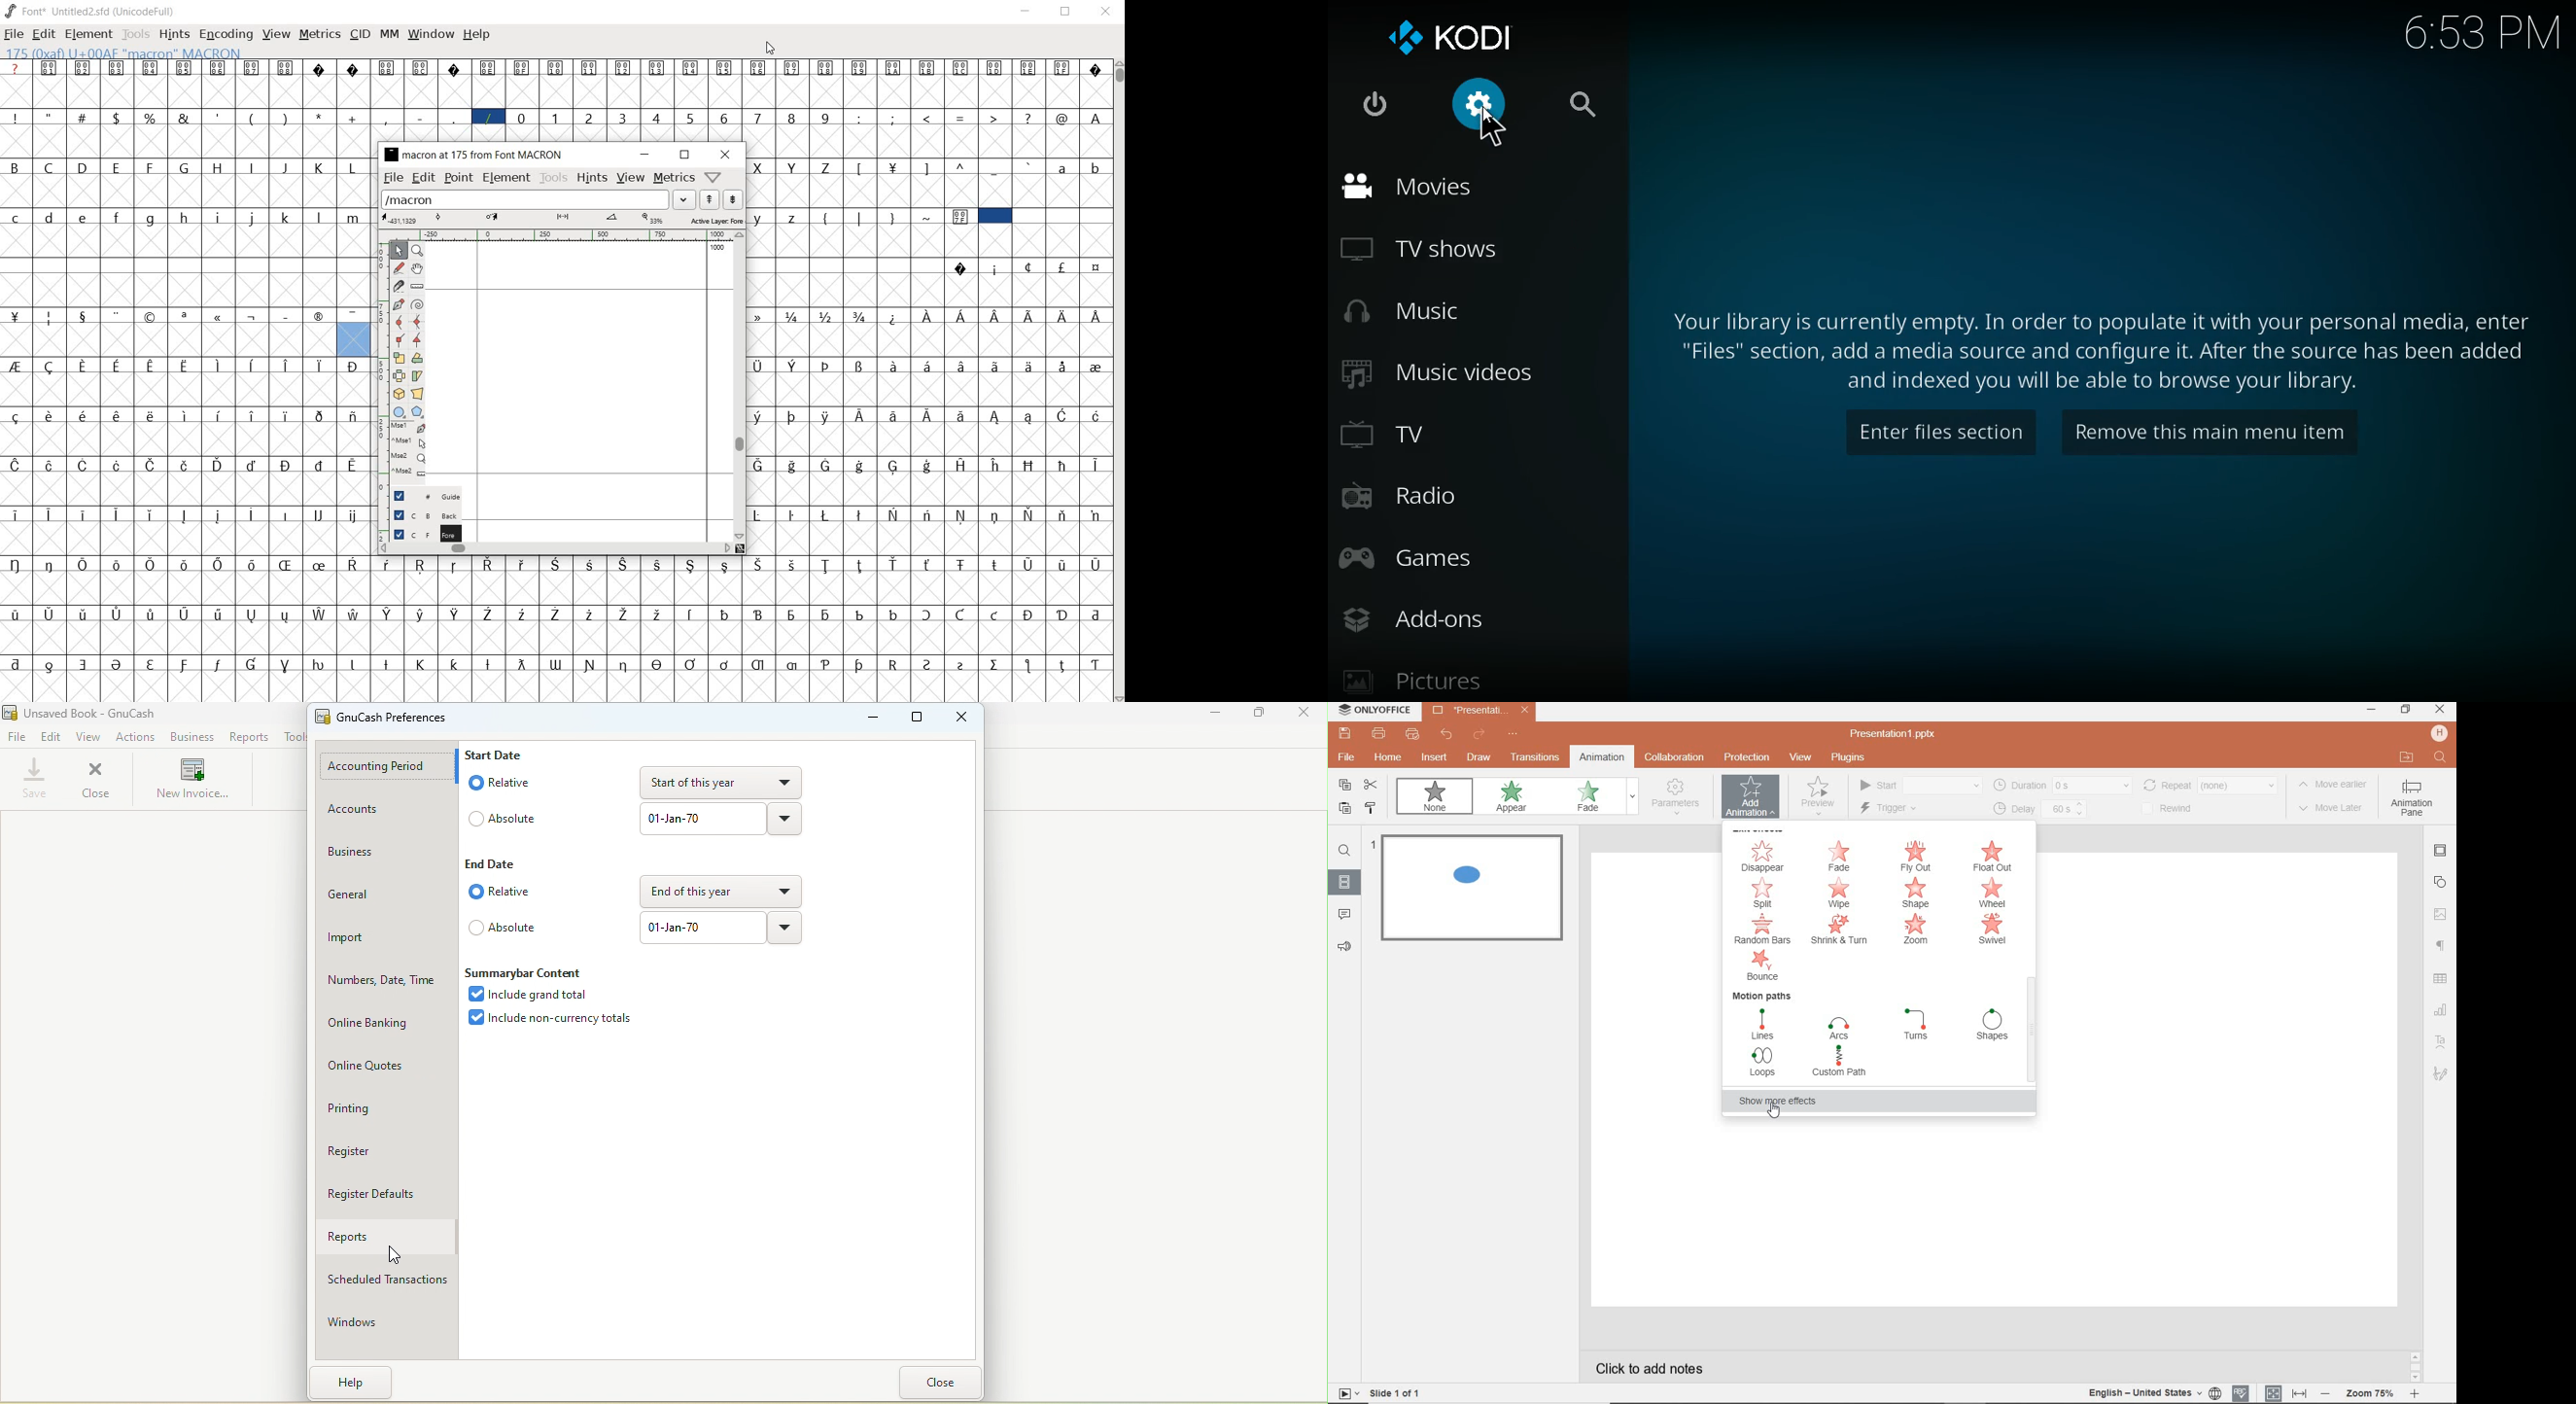 This screenshot has height=1428, width=2576. Describe the element at coordinates (1374, 710) in the screenshot. I see `system name` at that location.